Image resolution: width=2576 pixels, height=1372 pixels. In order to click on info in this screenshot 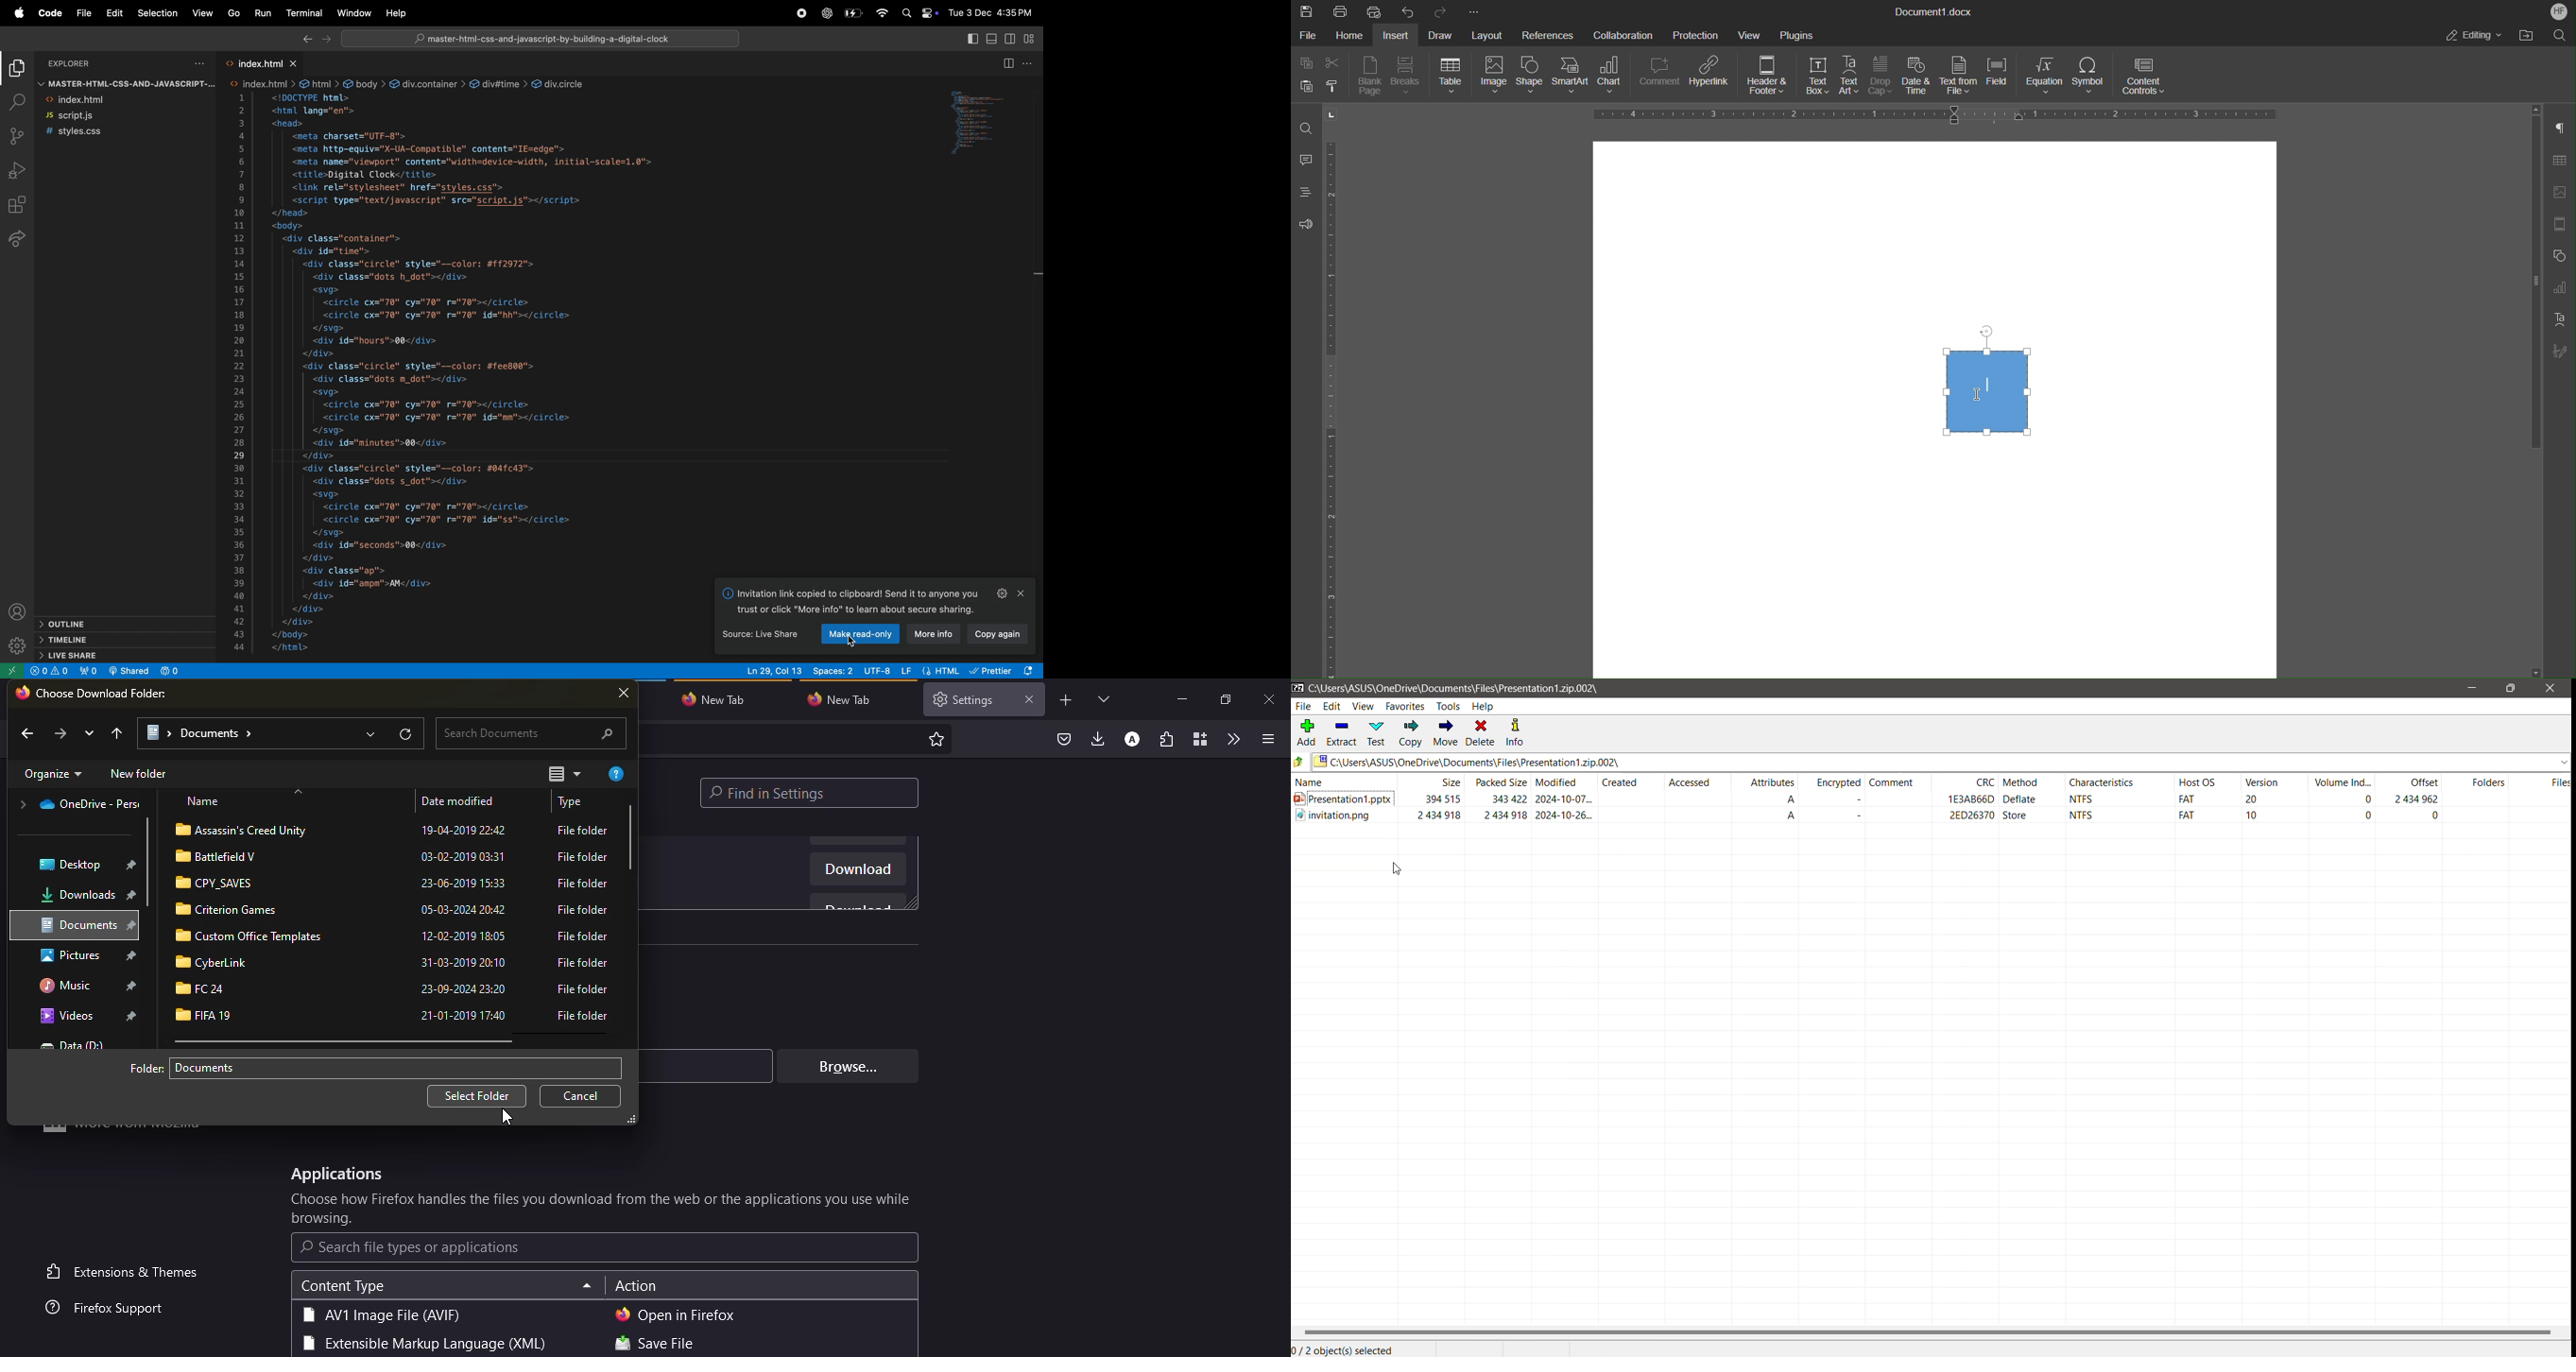, I will do `click(619, 774)`.